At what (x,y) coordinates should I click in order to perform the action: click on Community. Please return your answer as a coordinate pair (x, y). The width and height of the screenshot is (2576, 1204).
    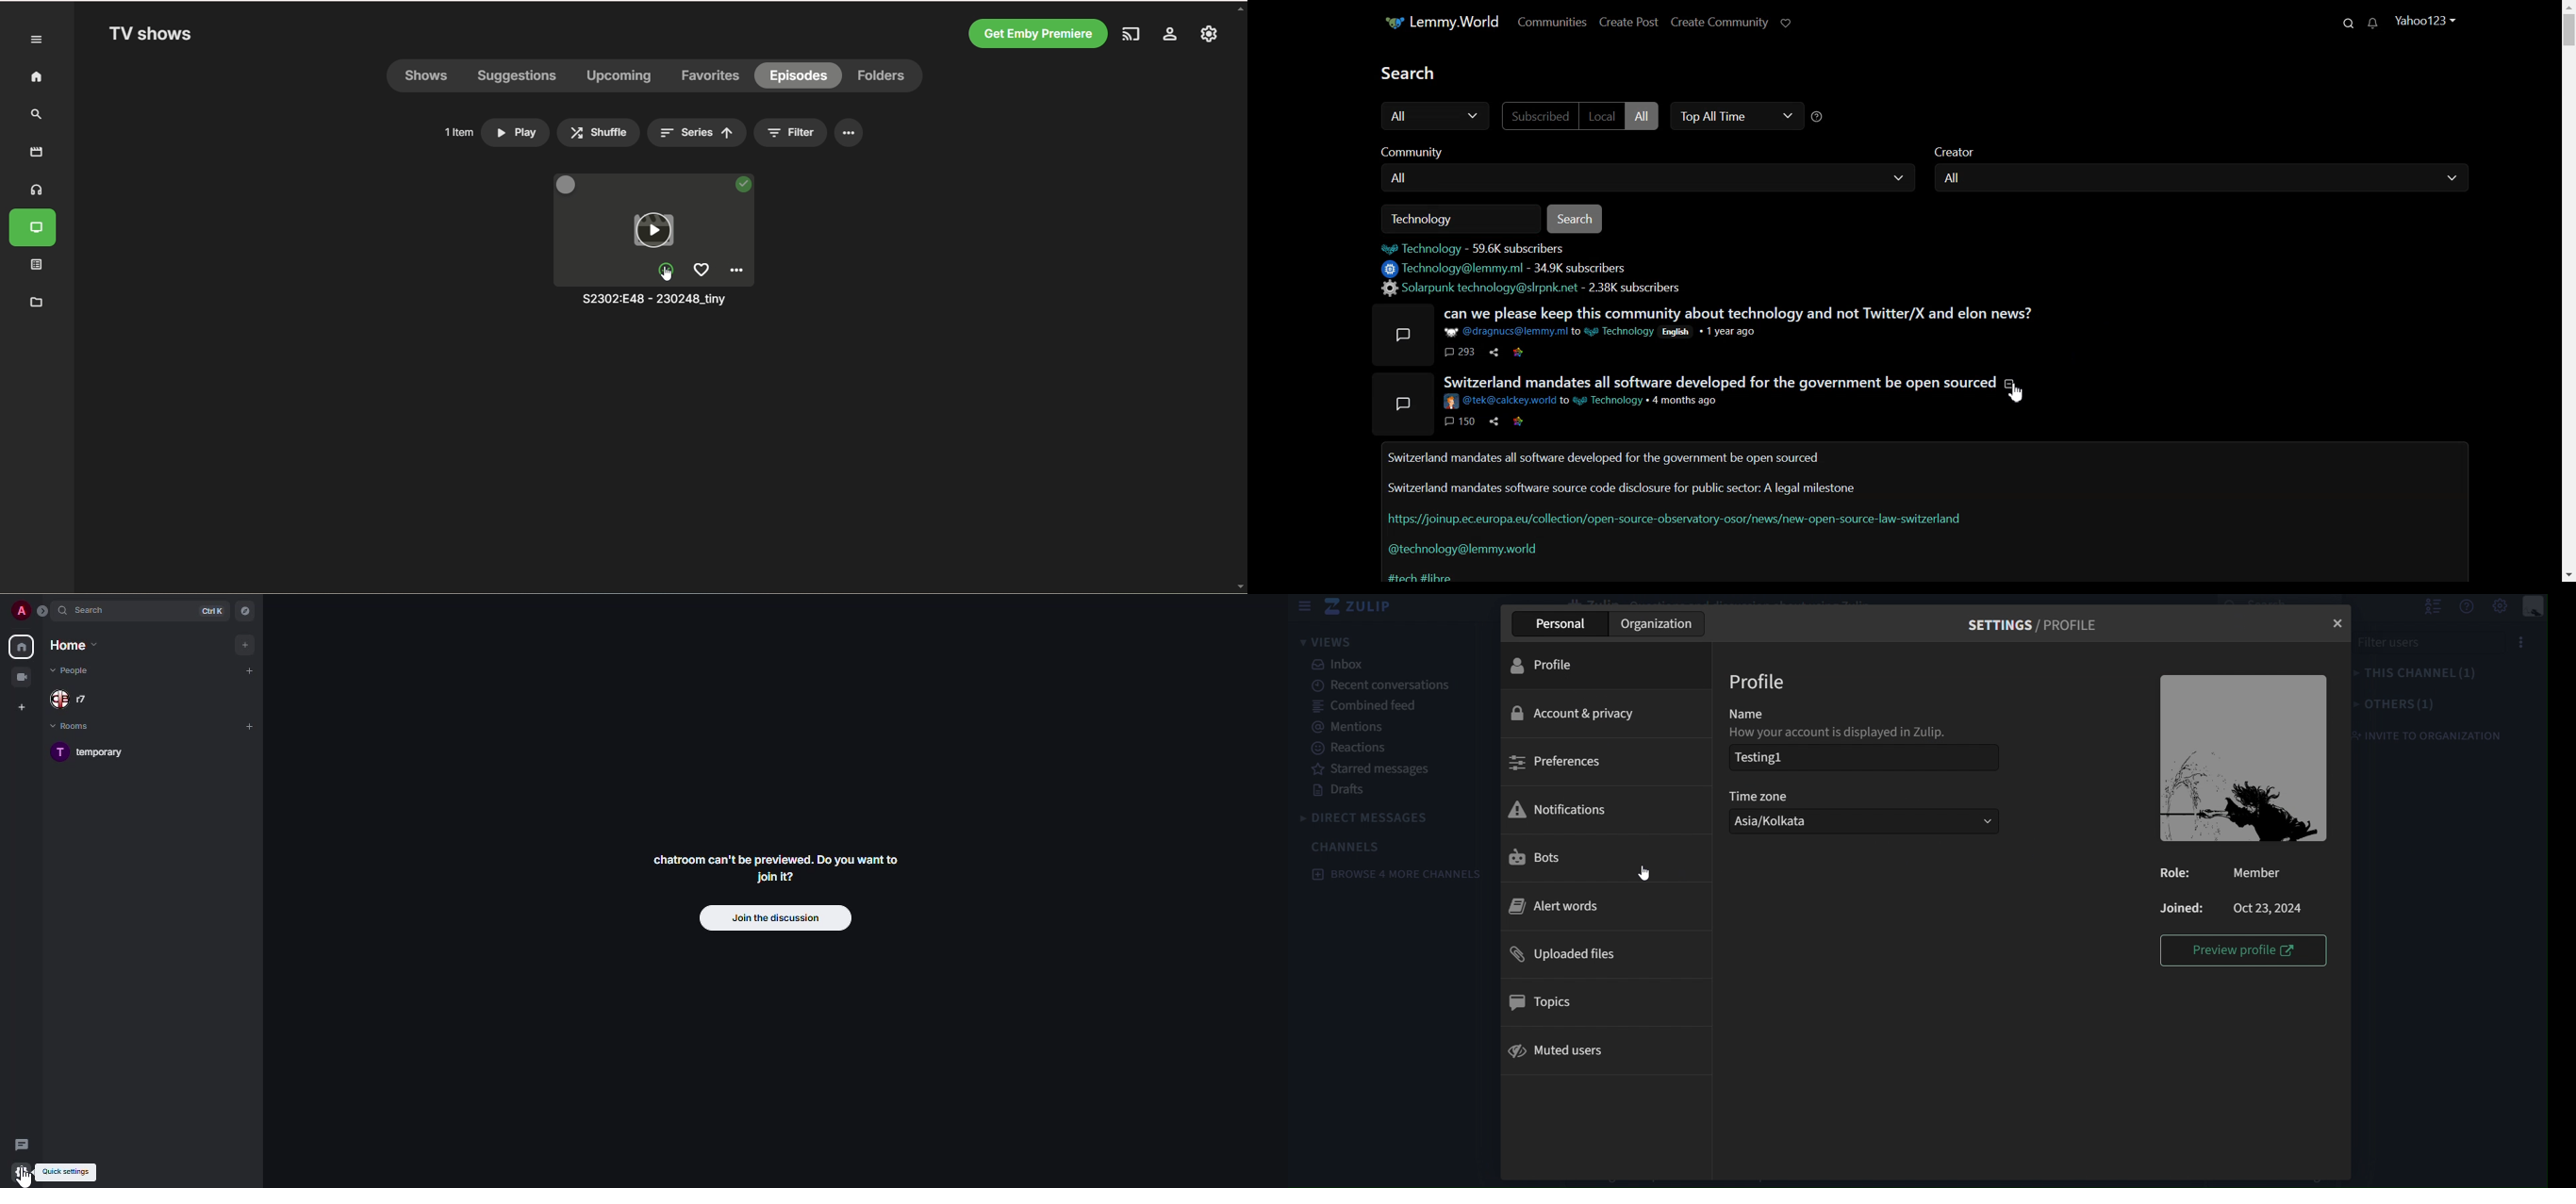
    Looking at the image, I should click on (1421, 149).